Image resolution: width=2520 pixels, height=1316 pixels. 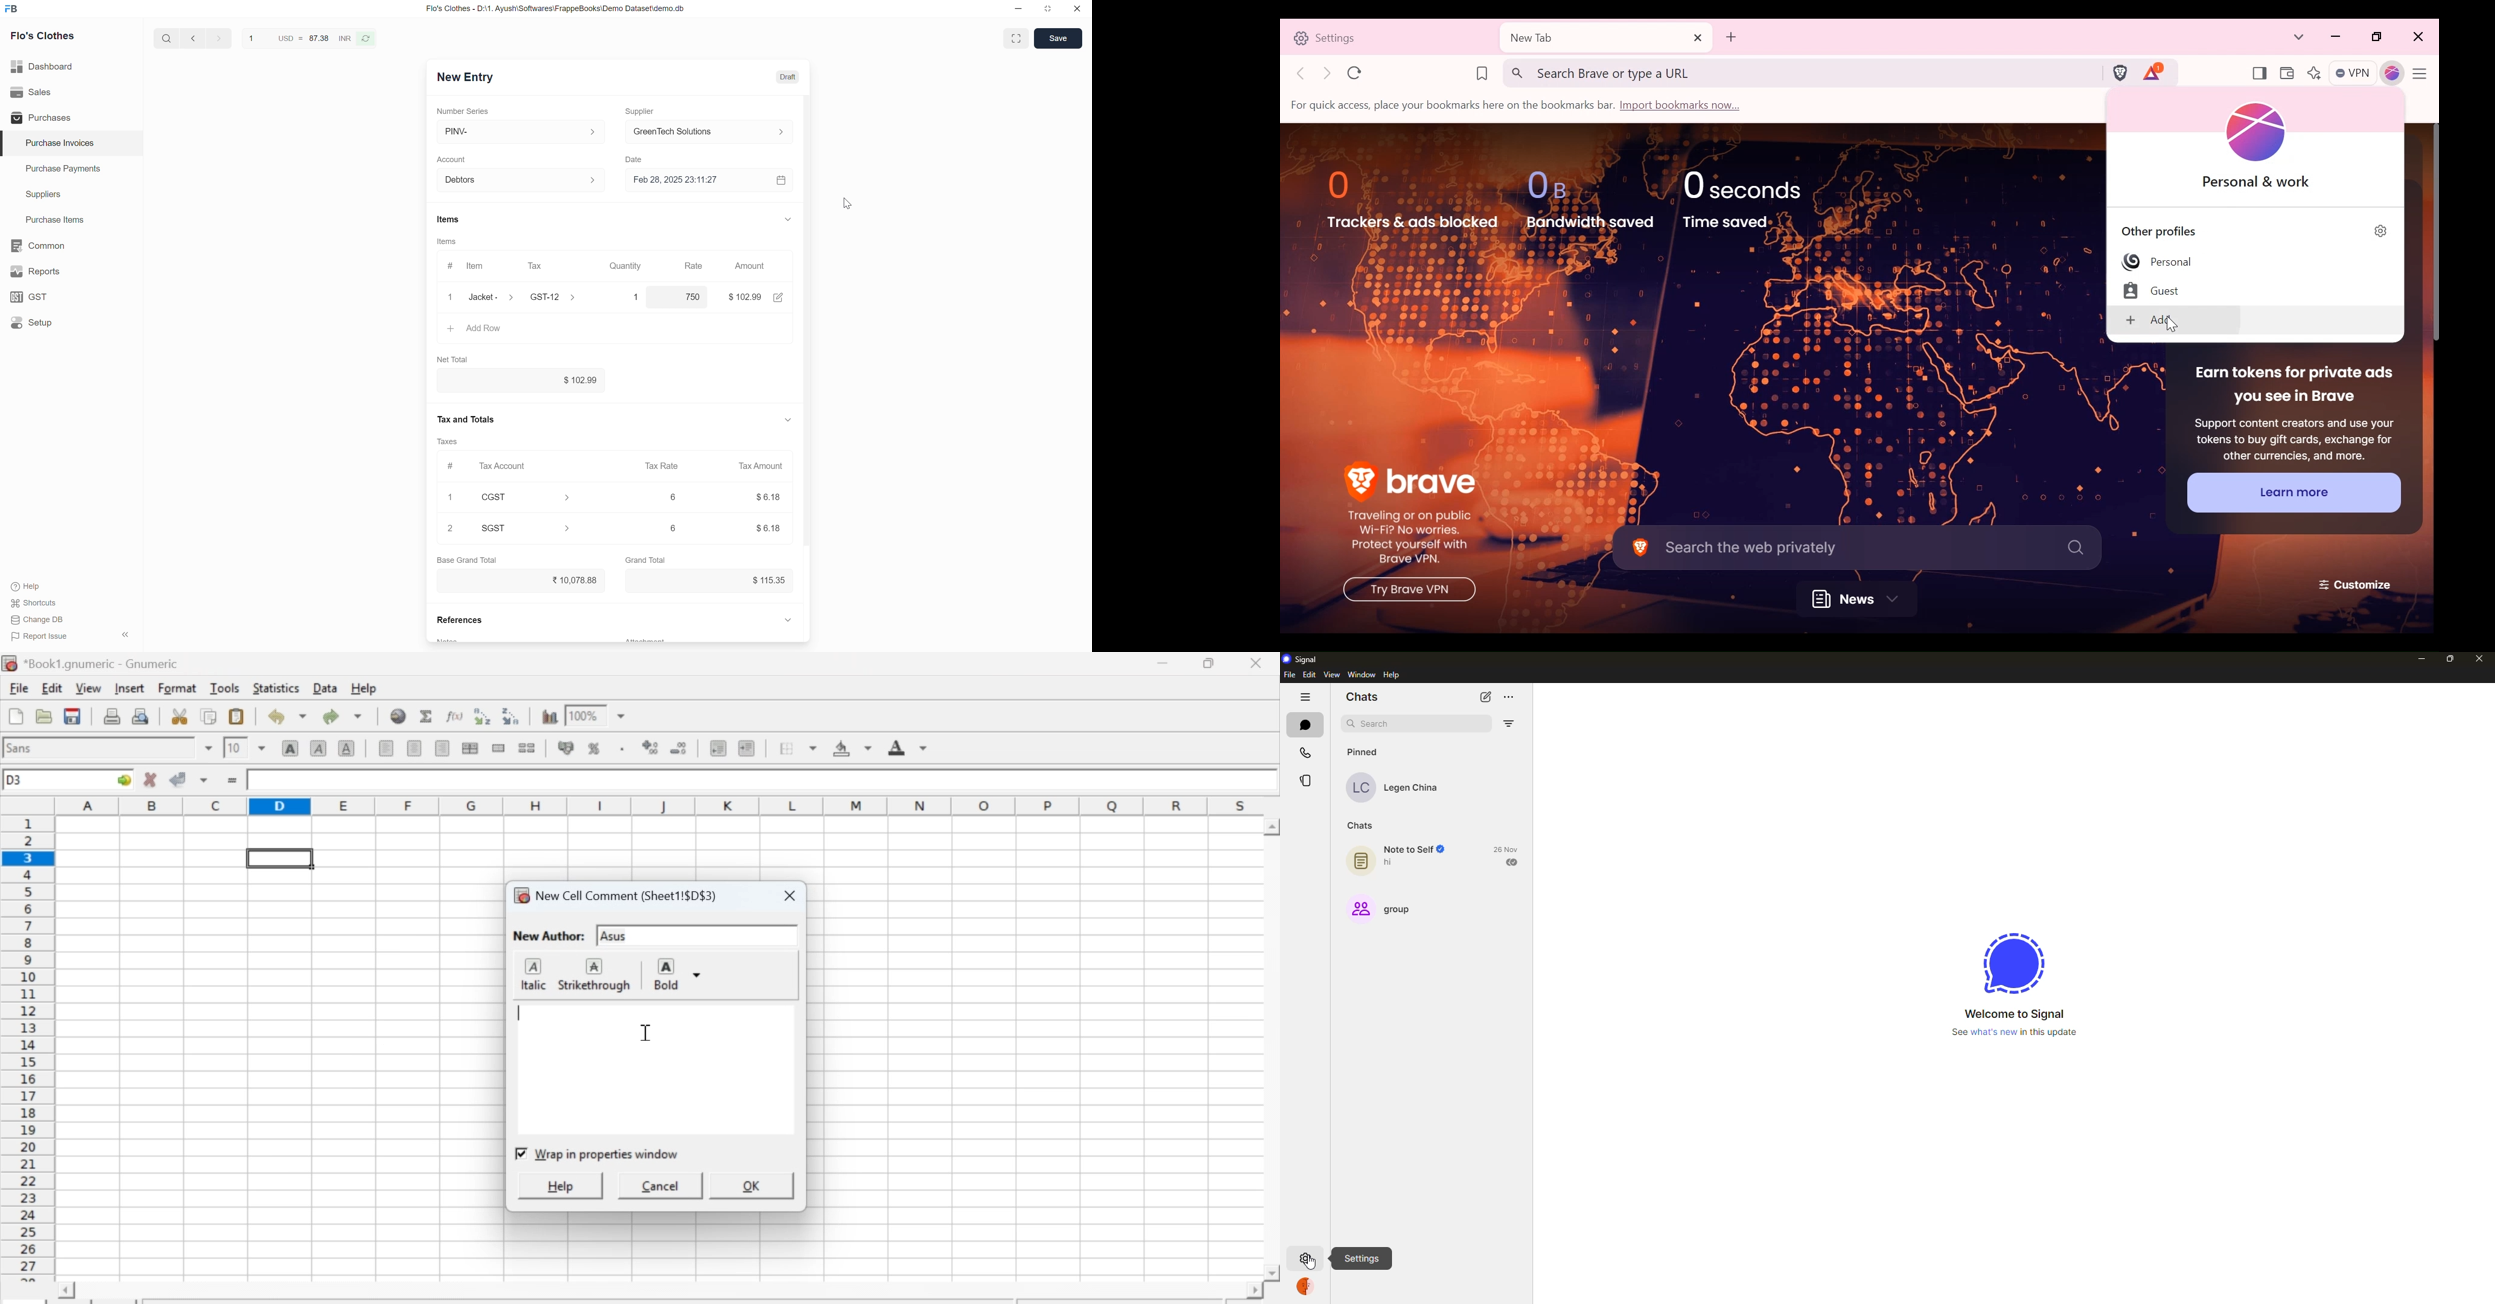 What do you see at coordinates (212, 717) in the screenshot?
I see `Copy` at bounding box center [212, 717].